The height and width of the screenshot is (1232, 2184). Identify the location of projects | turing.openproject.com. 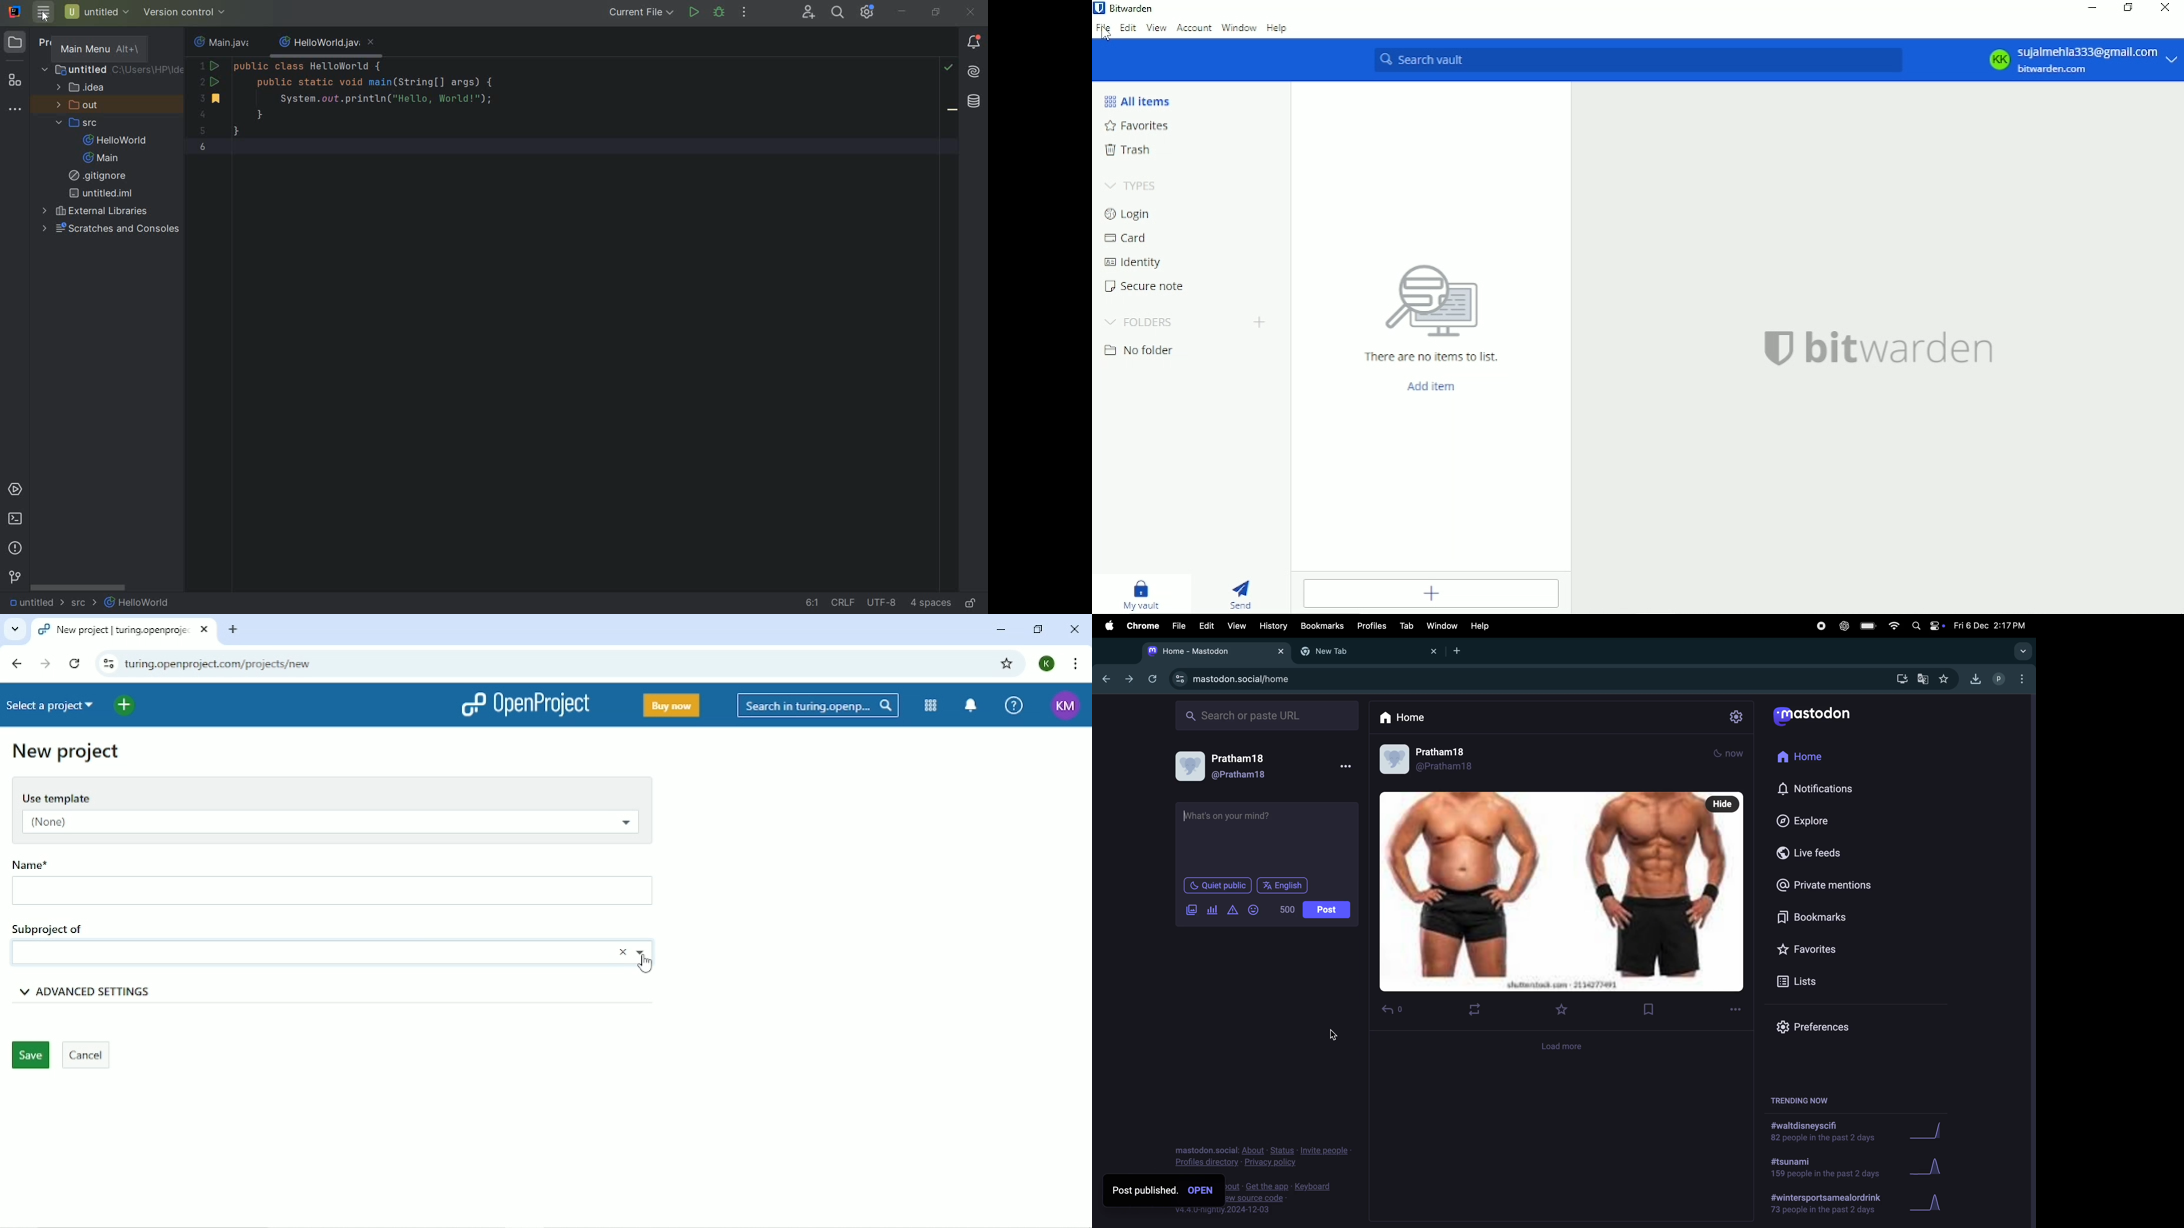
(112, 630).